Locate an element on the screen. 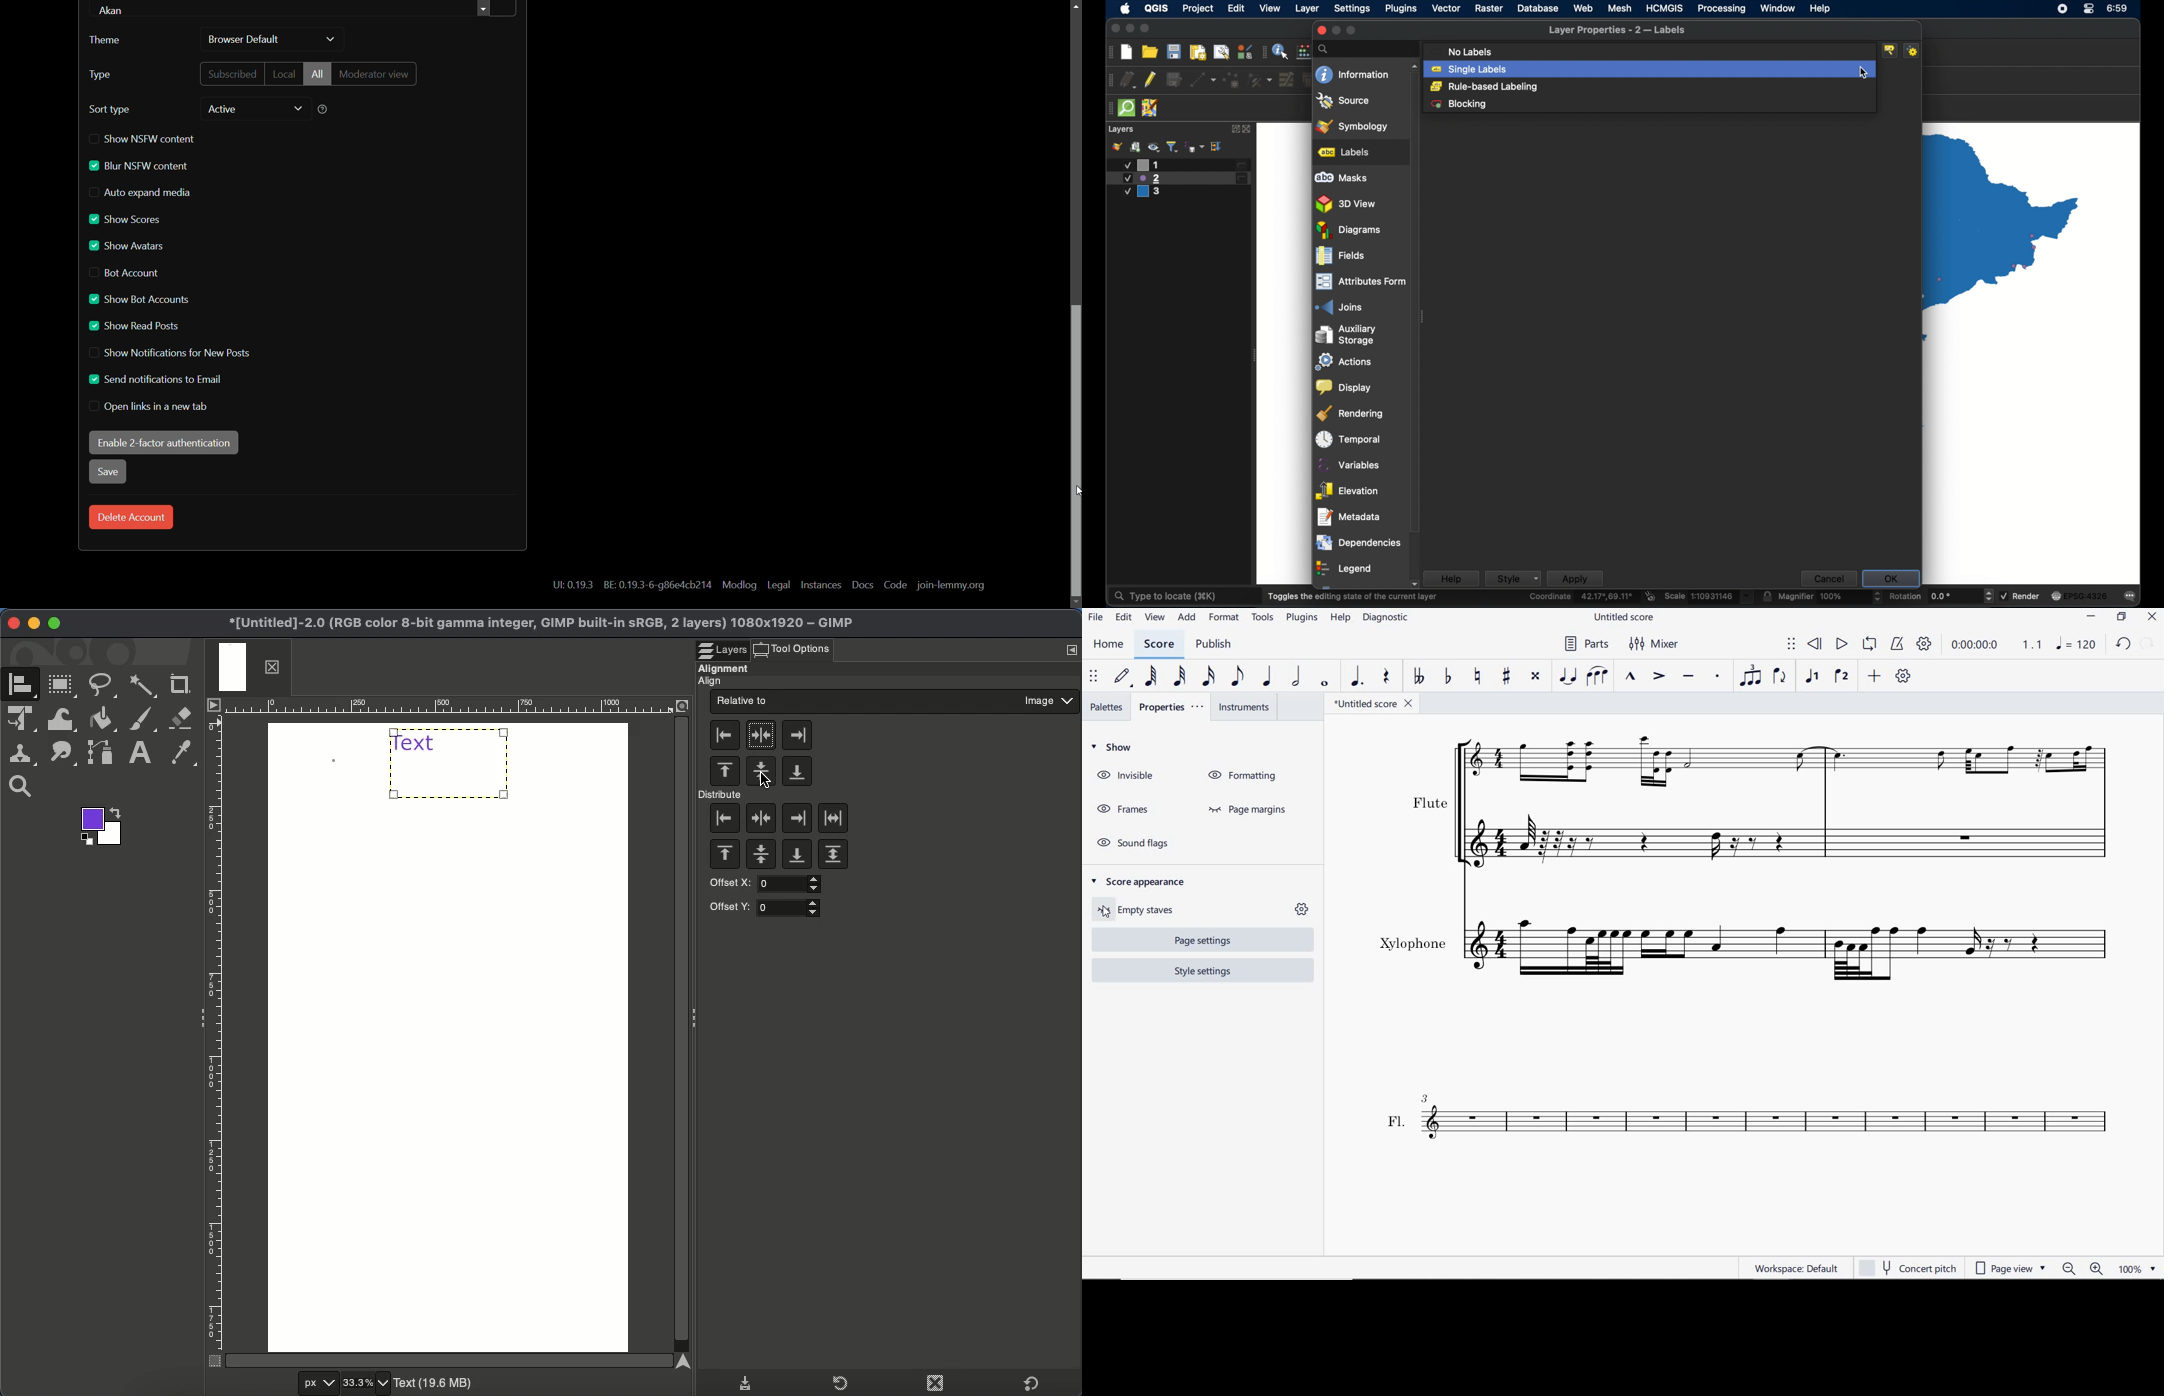  cursor is located at coordinates (1080, 492).